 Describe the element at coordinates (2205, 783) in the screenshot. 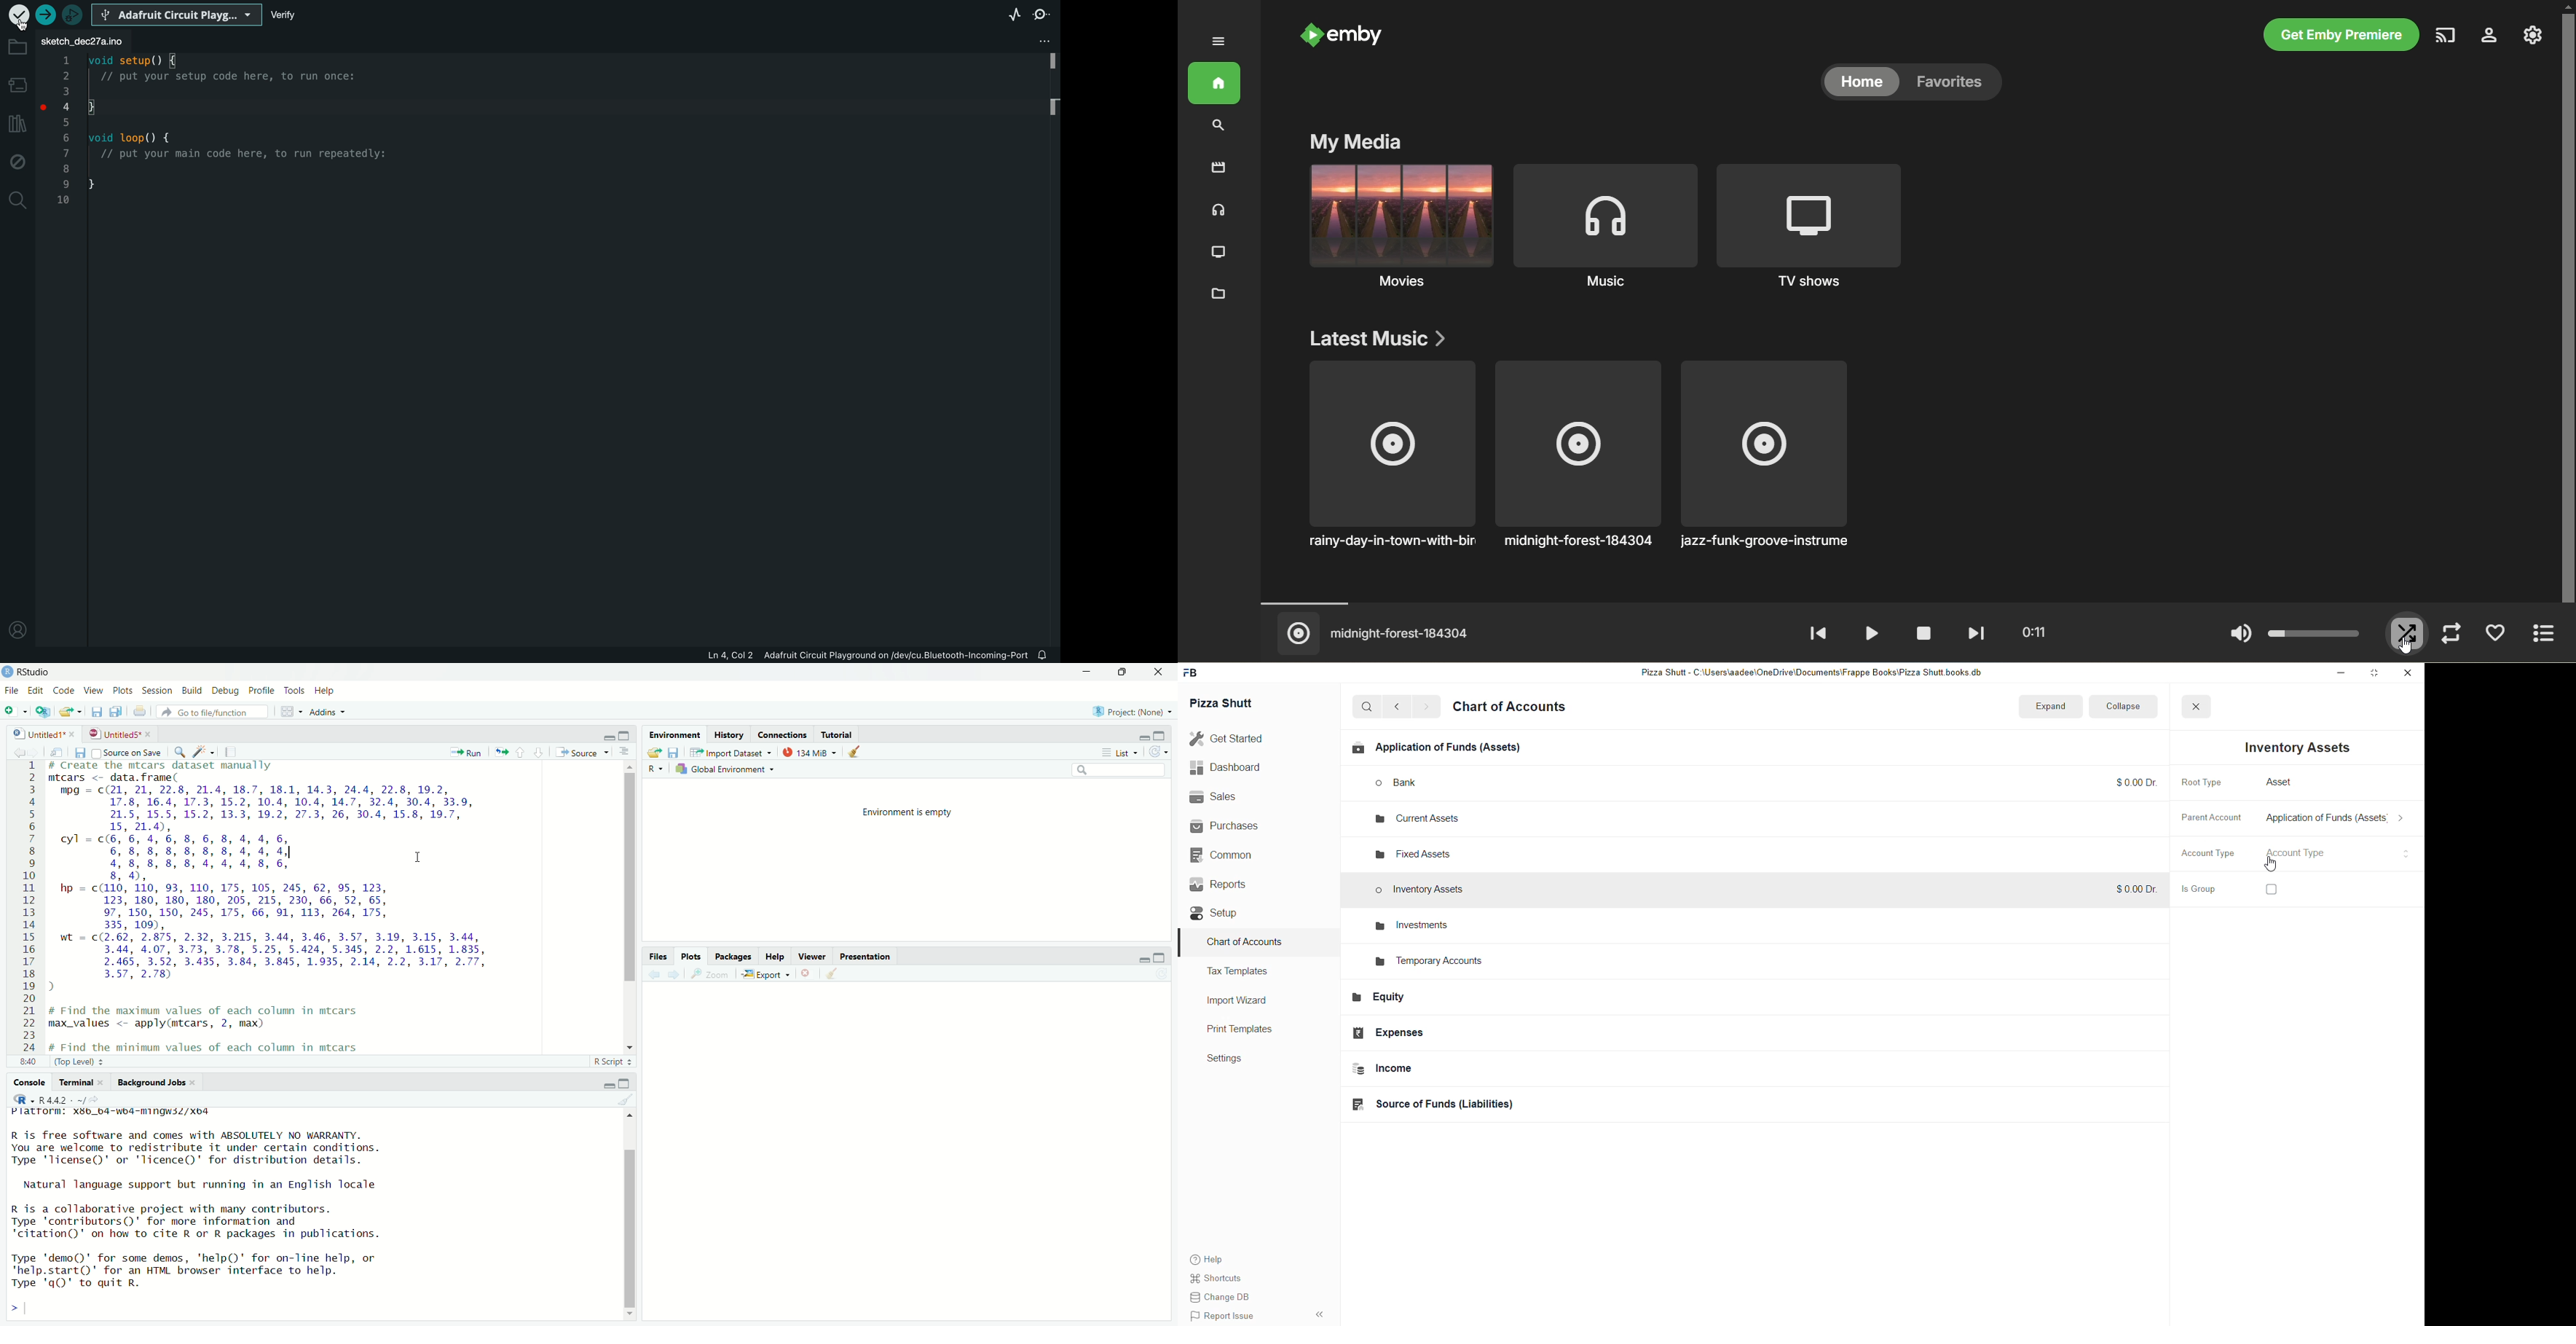

I see `Root Type ` at that location.